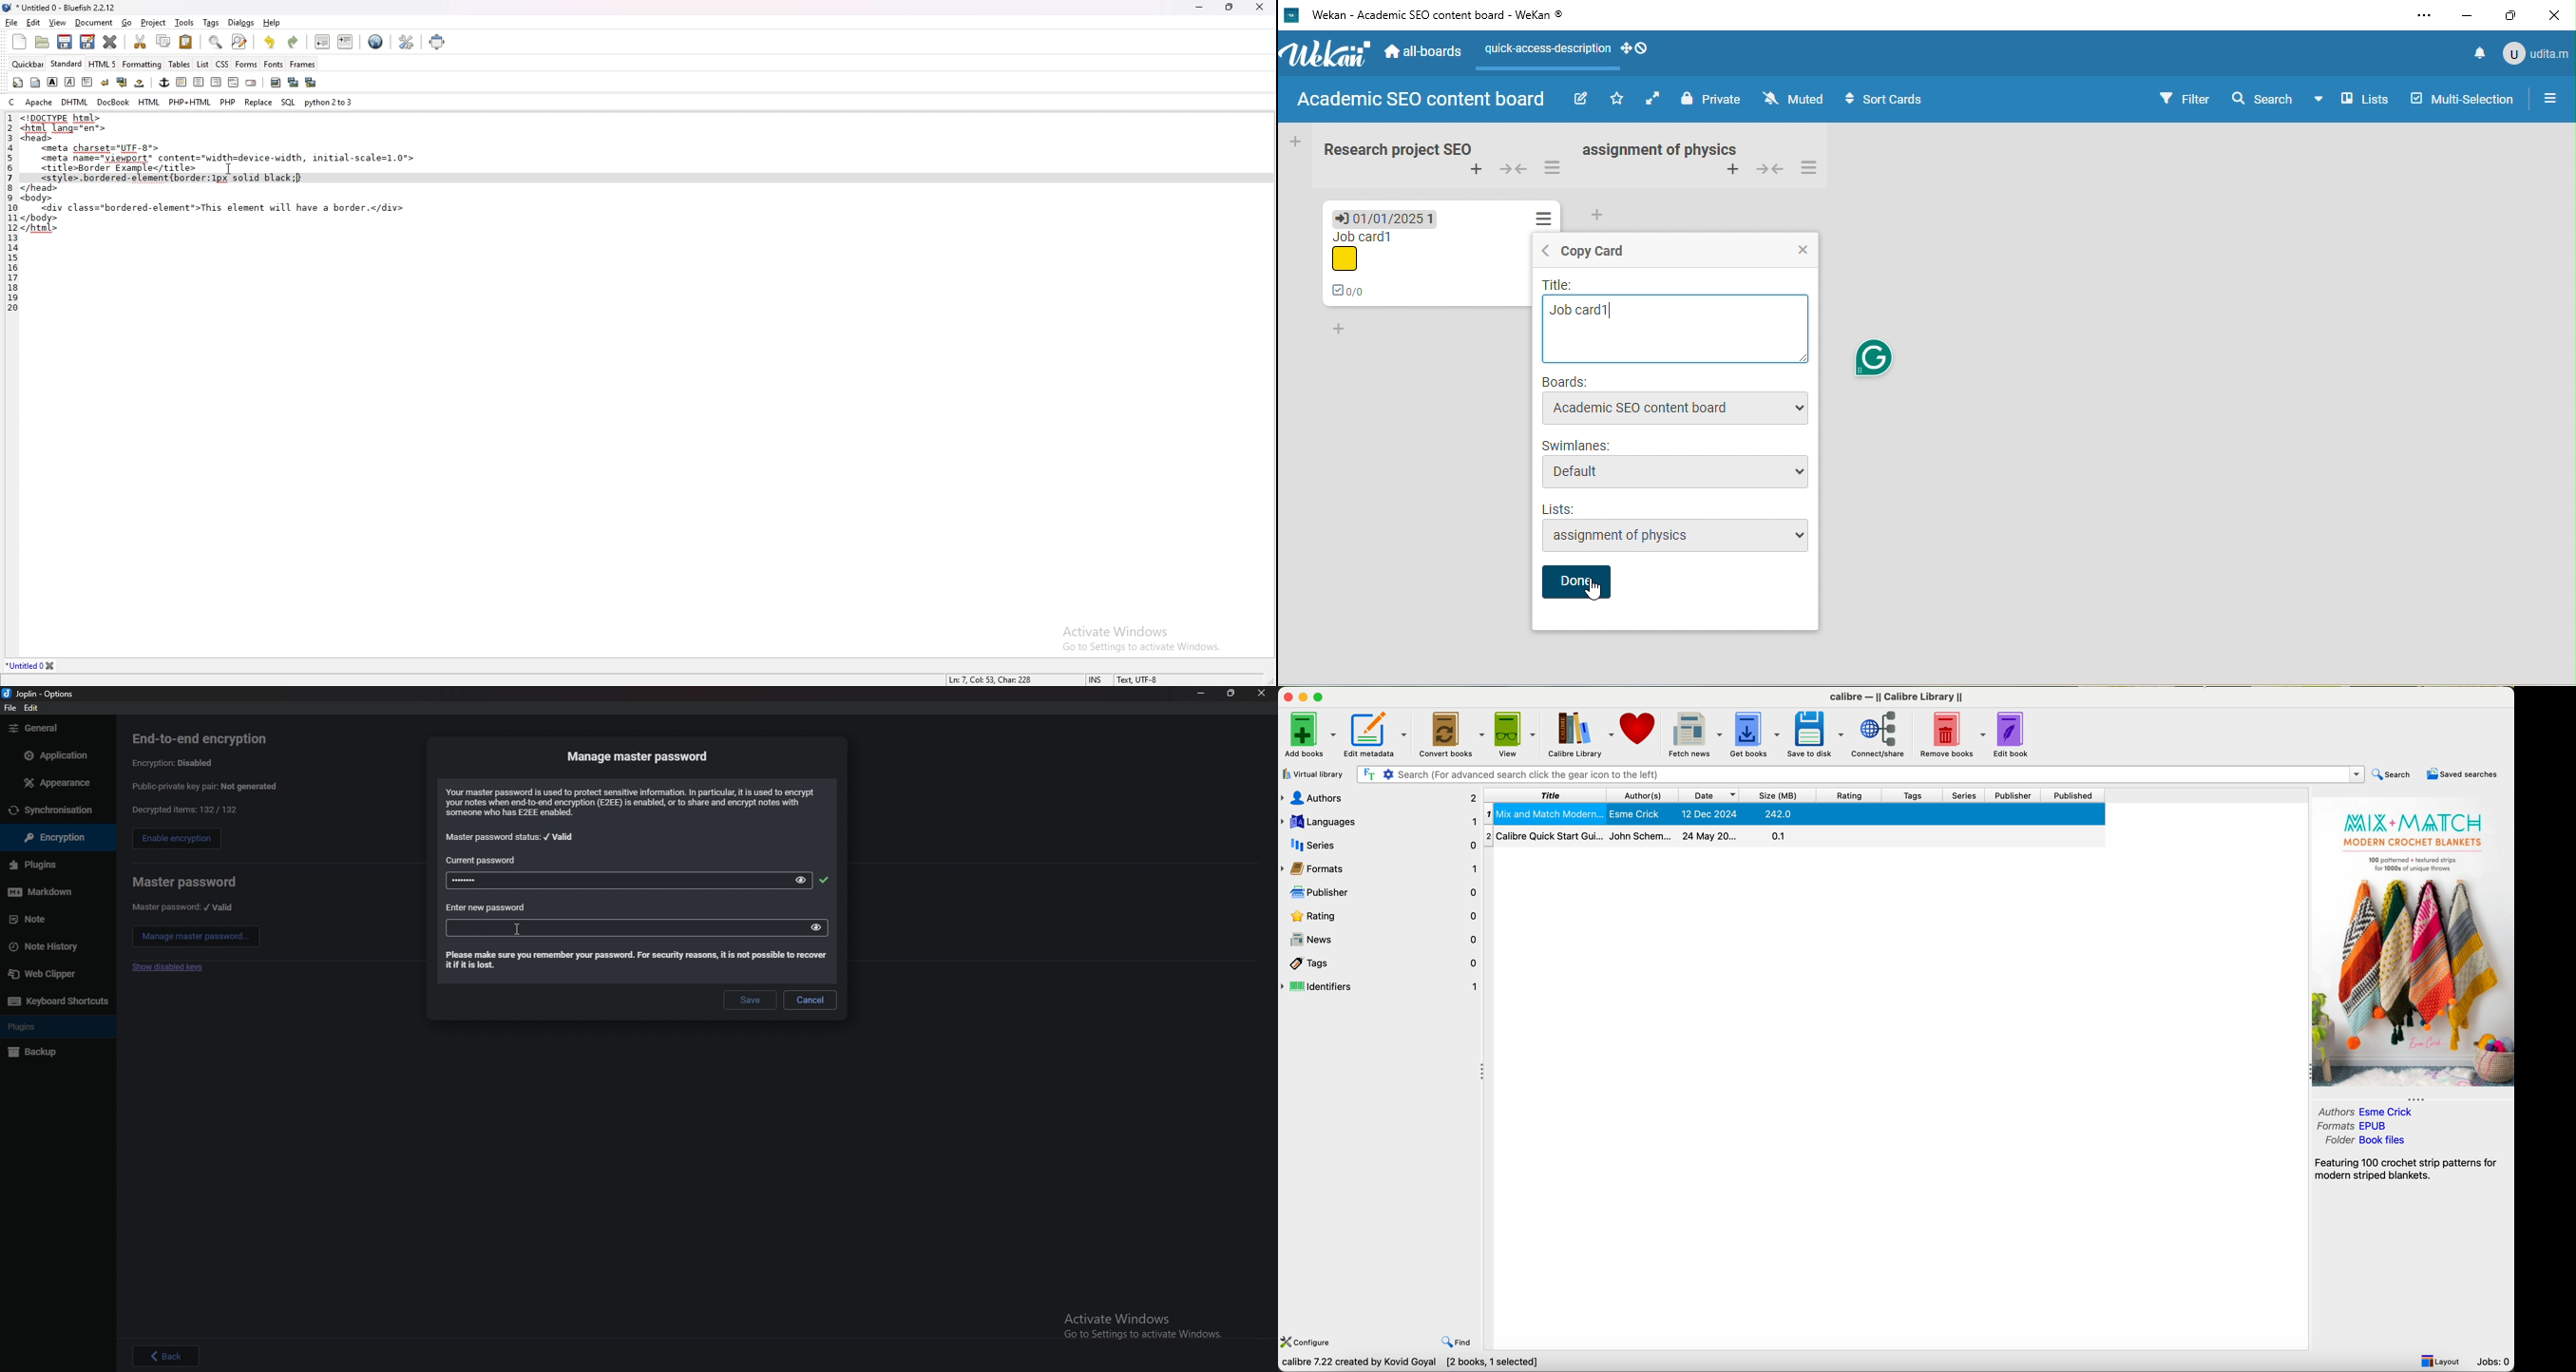  Describe the element at coordinates (1138, 1323) in the screenshot. I see `Activate Windows` at that location.